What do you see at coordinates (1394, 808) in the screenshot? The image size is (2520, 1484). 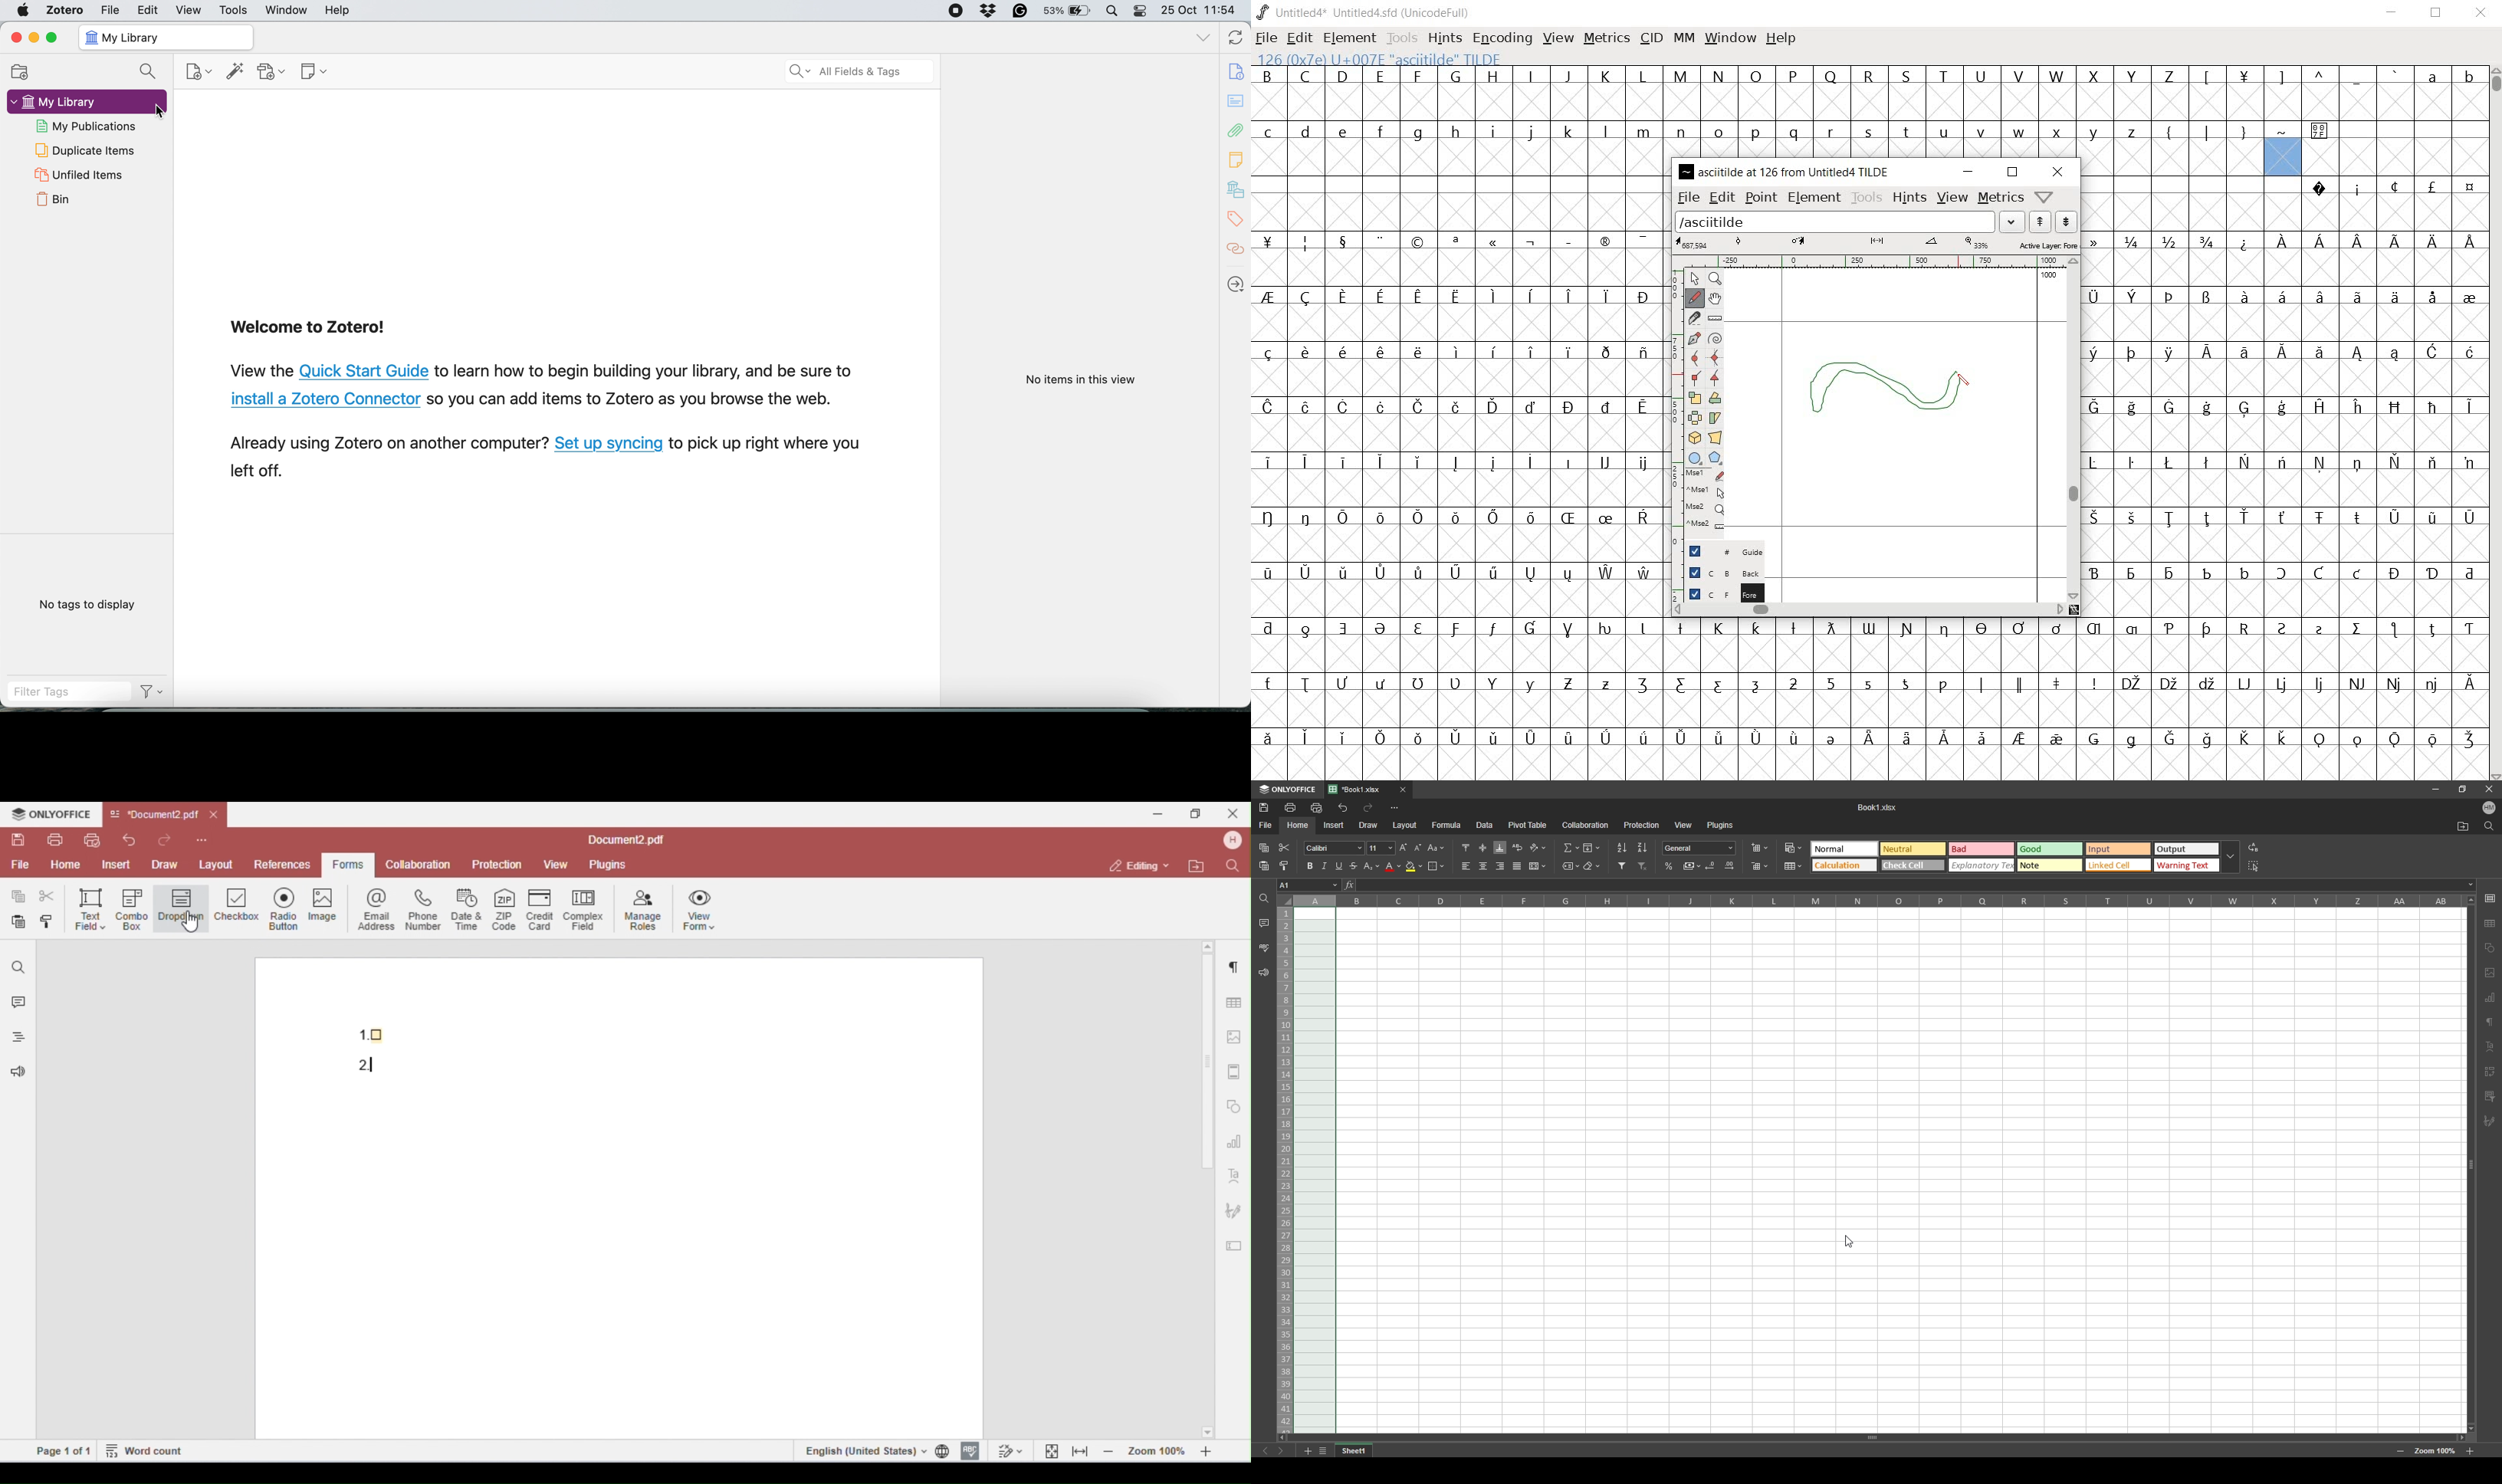 I see `more options` at bounding box center [1394, 808].